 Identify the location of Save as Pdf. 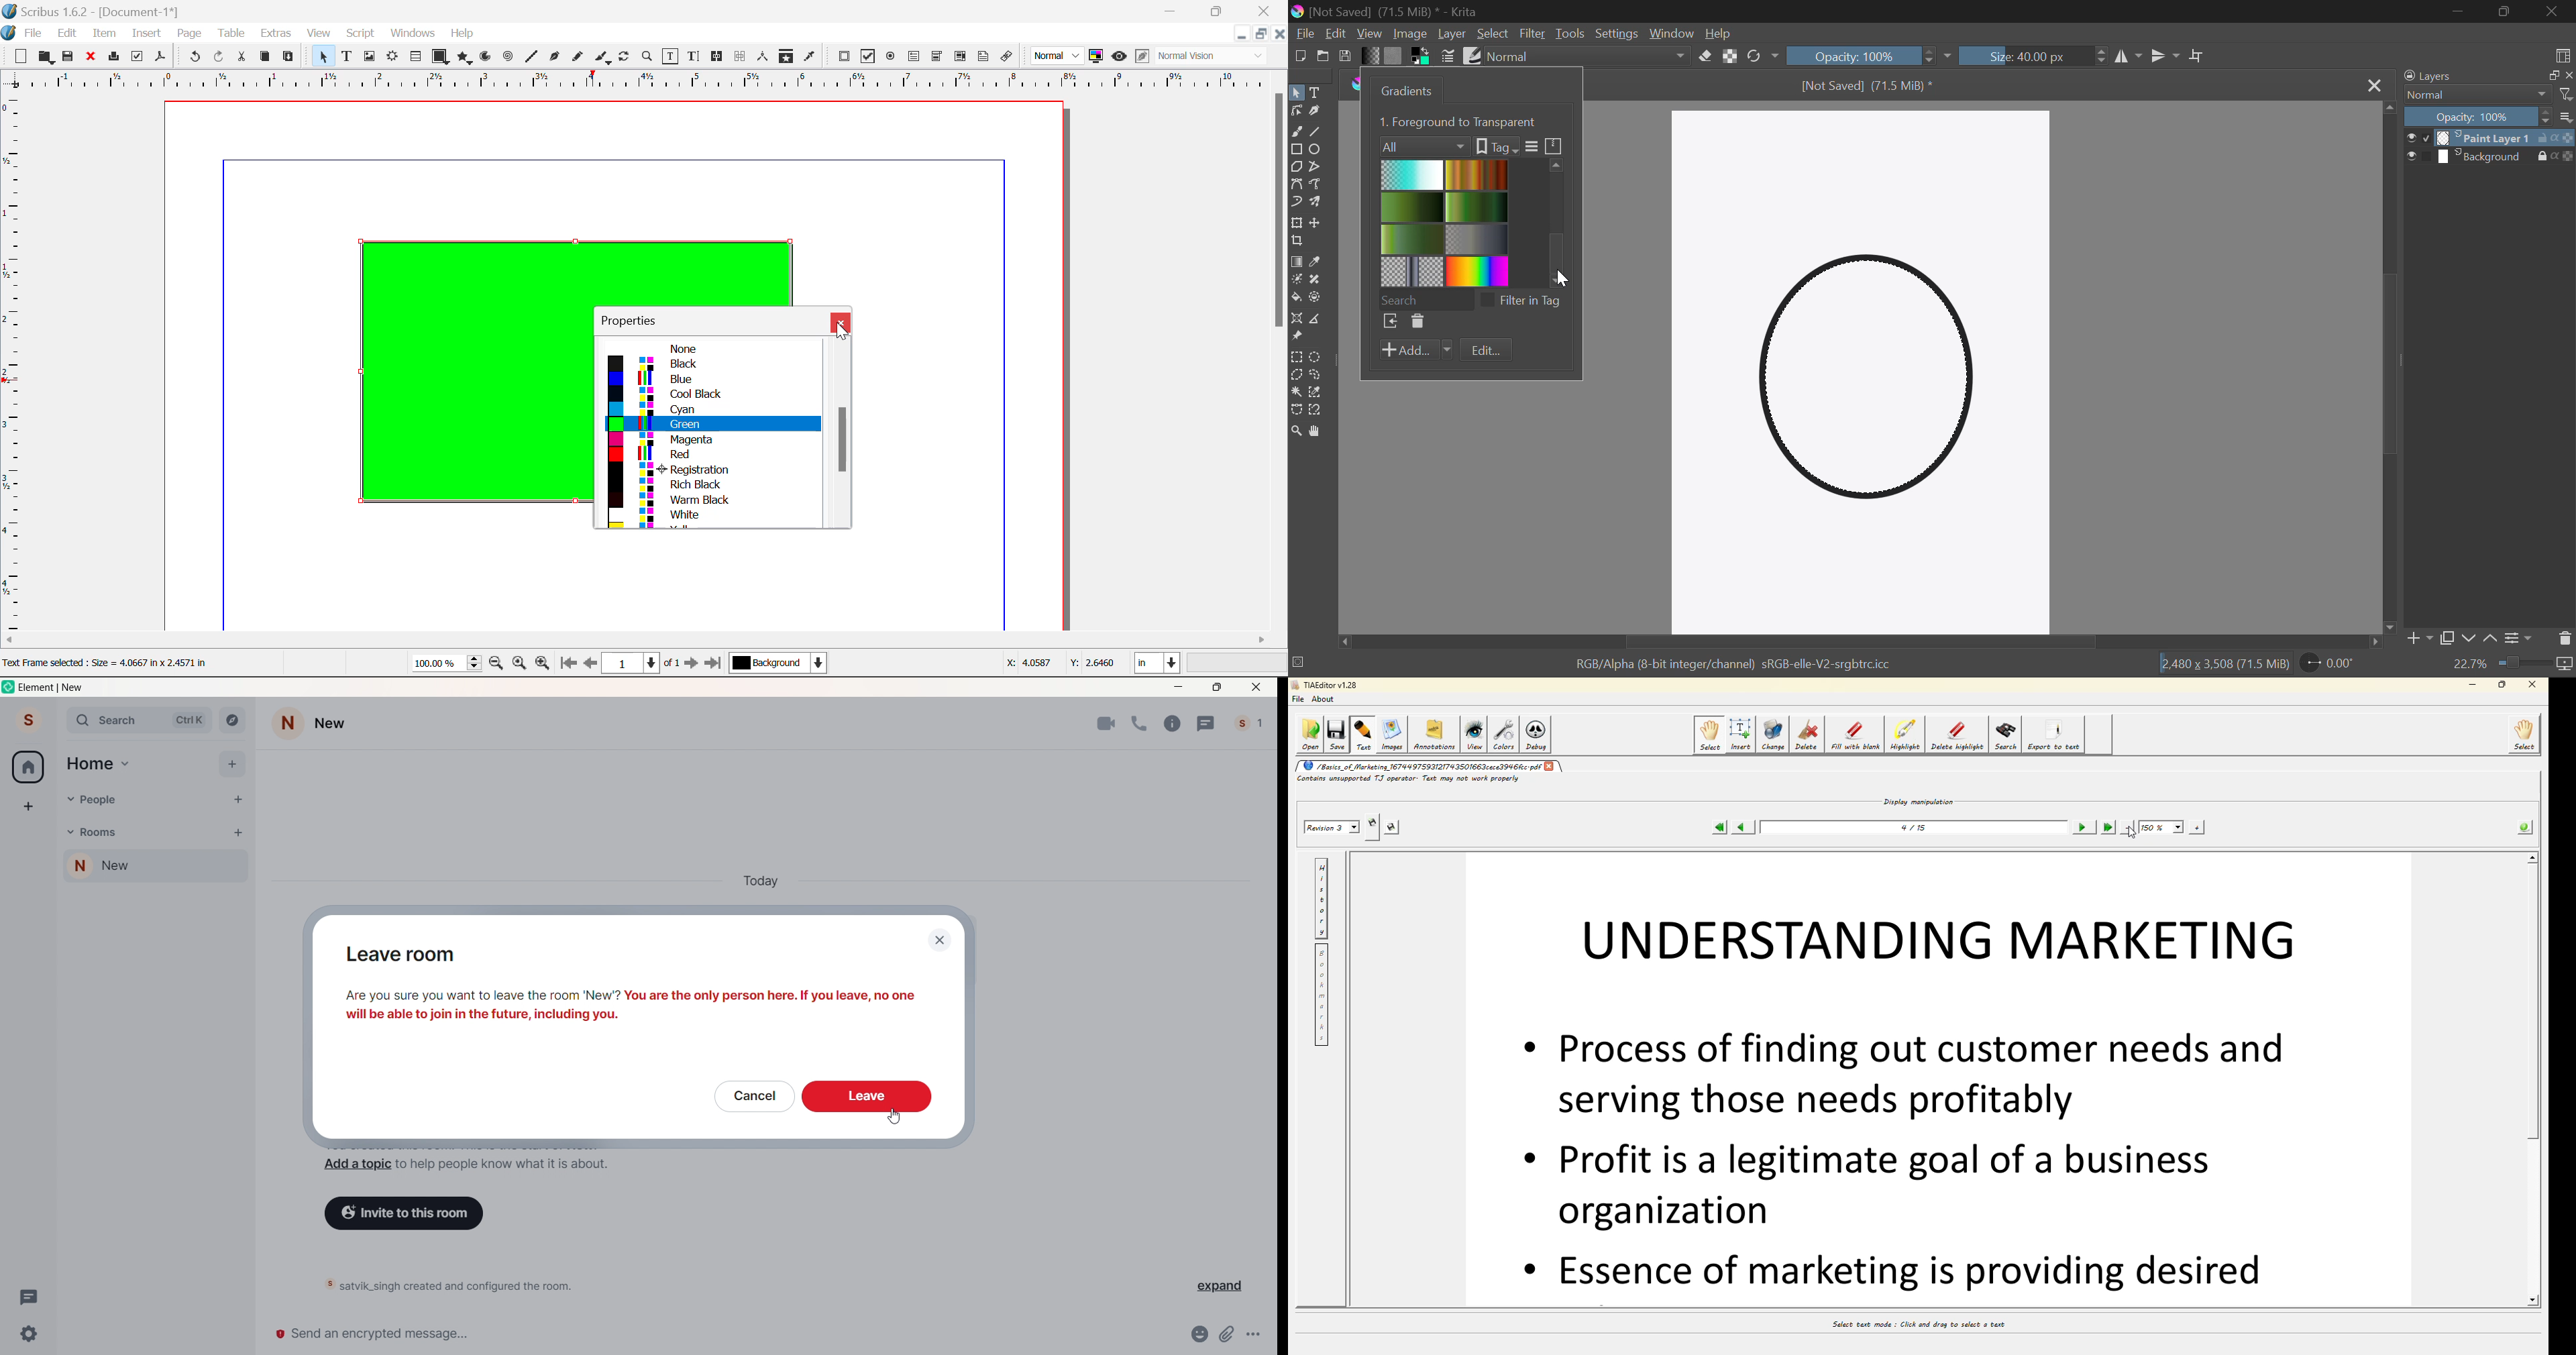
(160, 57).